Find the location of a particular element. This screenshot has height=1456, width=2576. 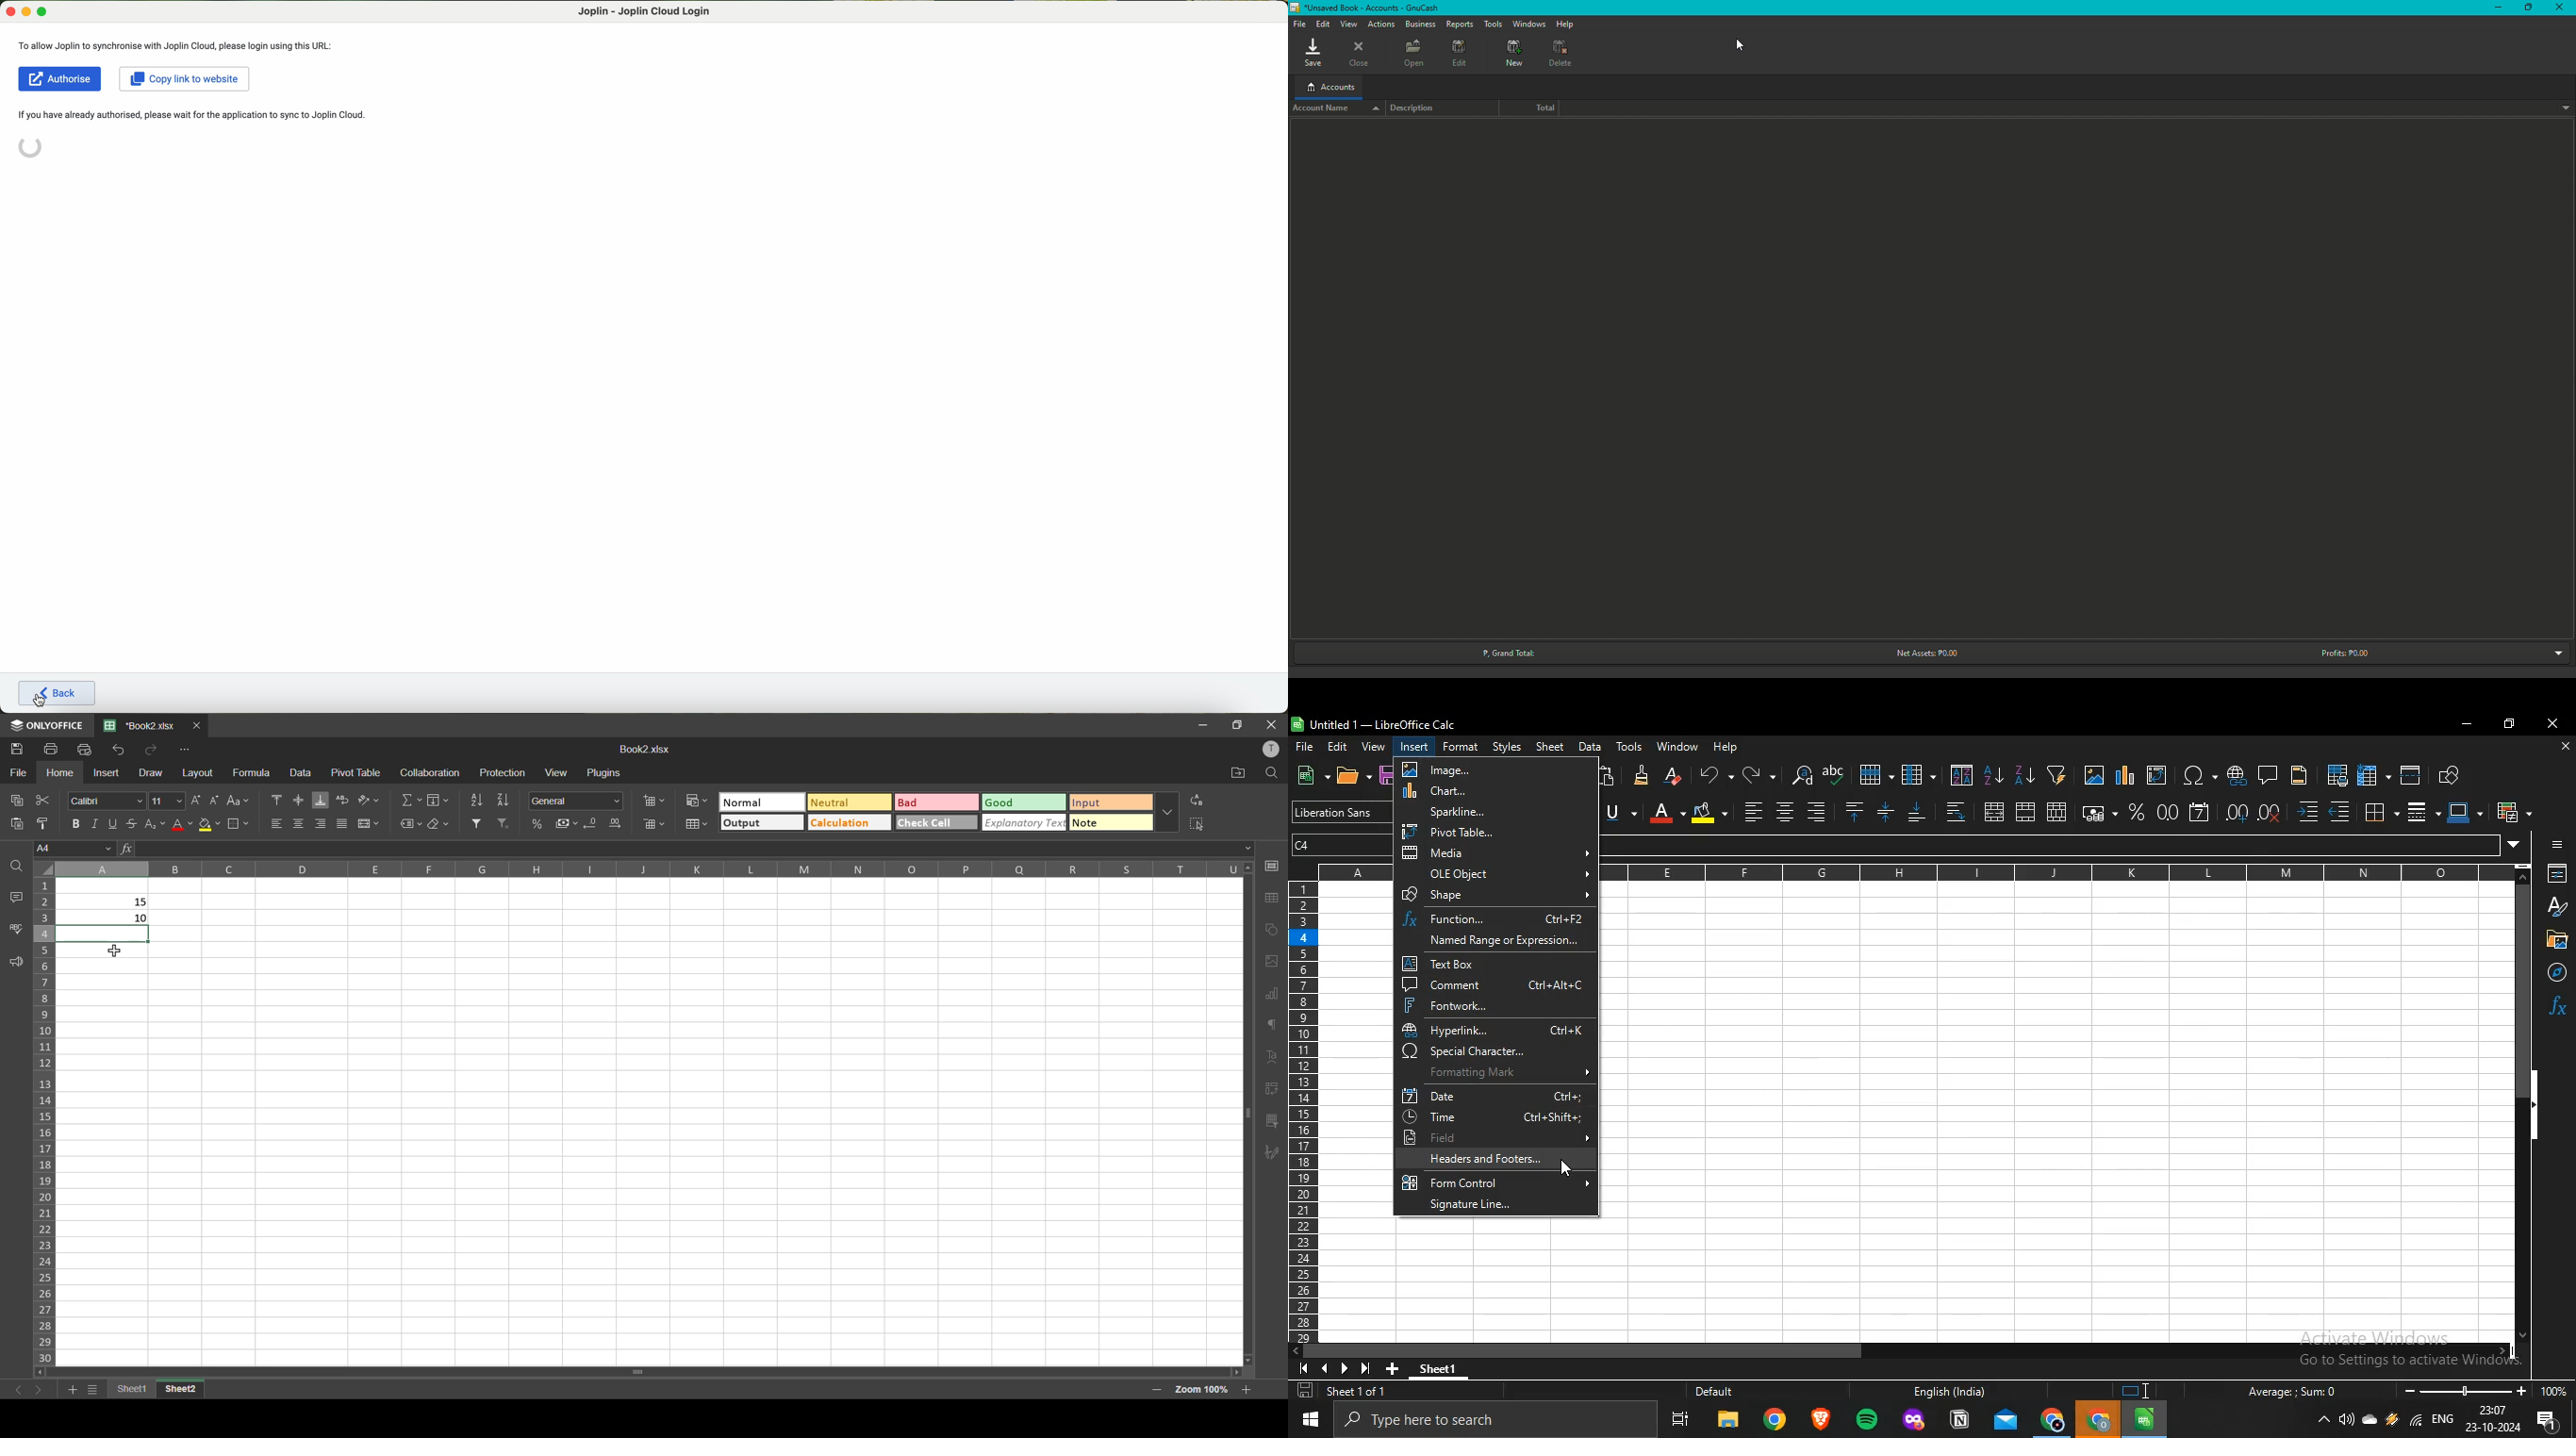

cursor is located at coordinates (114, 952).